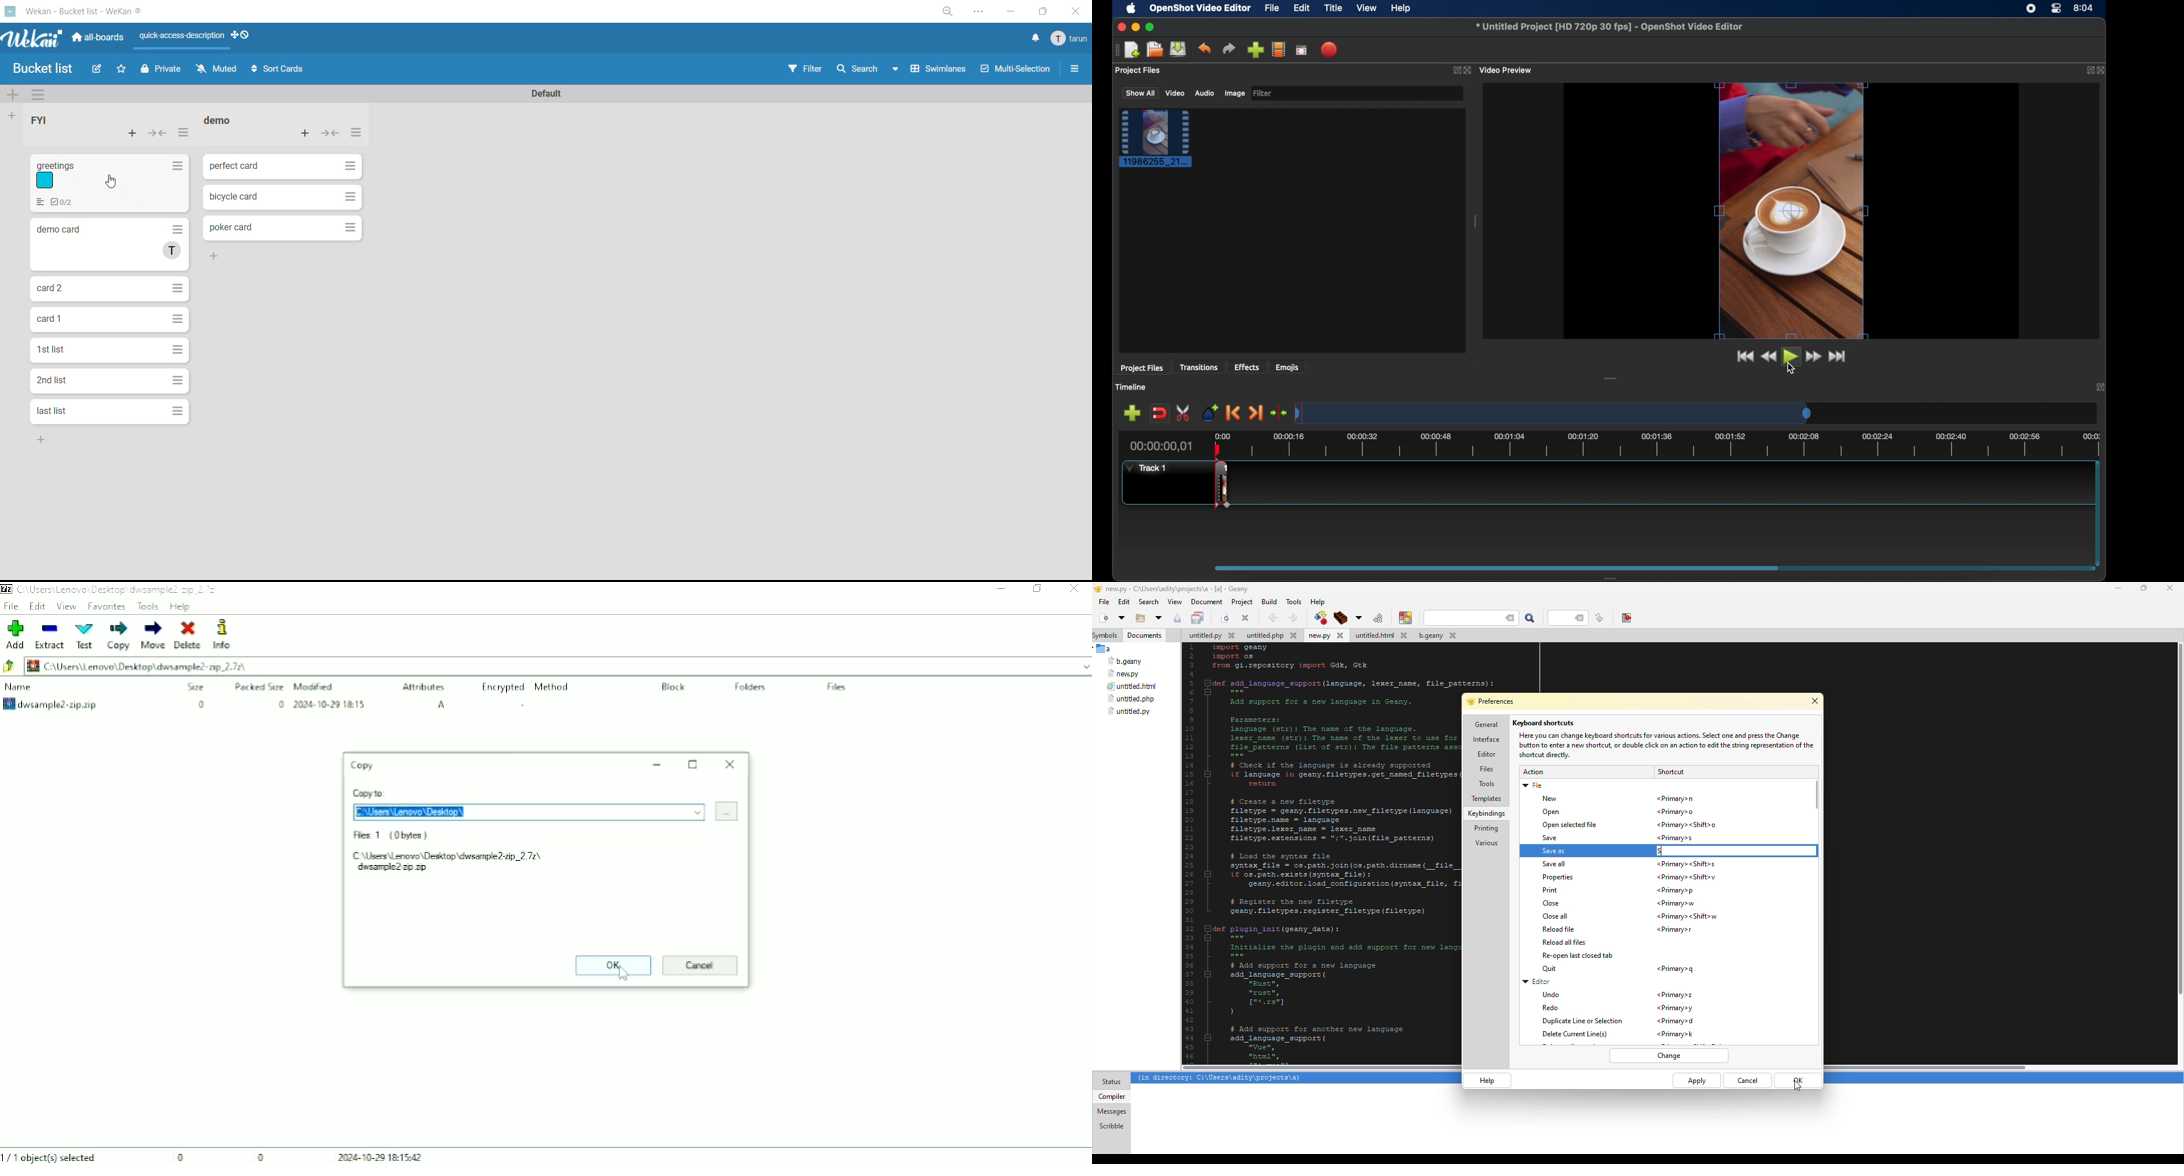  I want to click on Cancel, so click(700, 966).